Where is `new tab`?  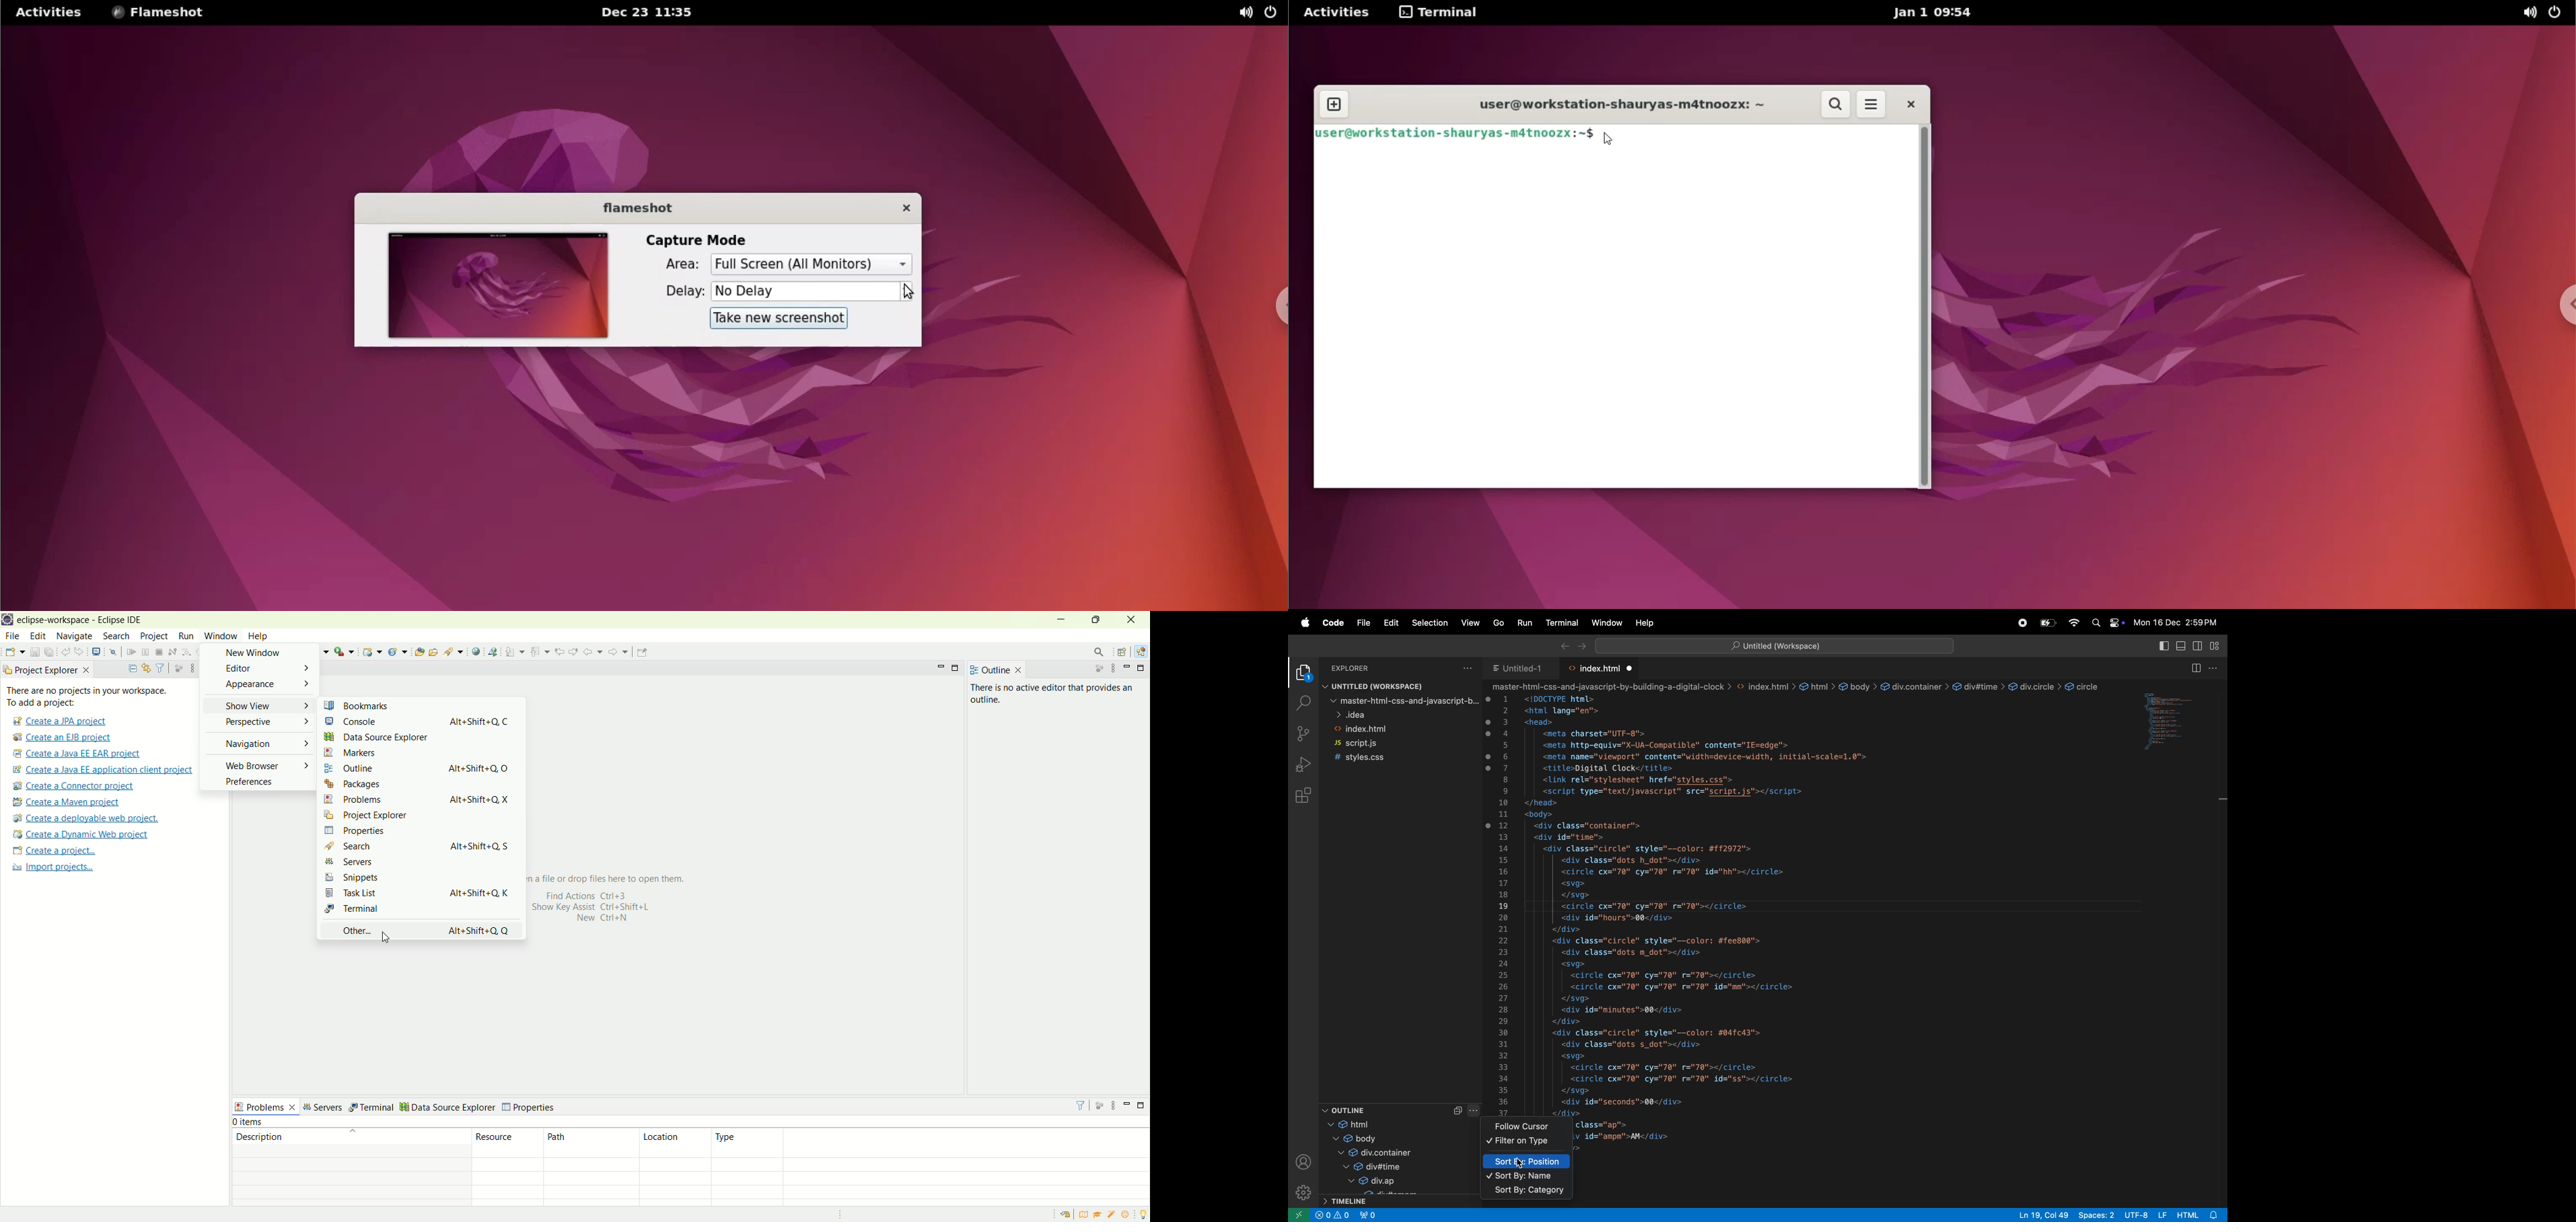 new tab is located at coordinates (1338, 103).